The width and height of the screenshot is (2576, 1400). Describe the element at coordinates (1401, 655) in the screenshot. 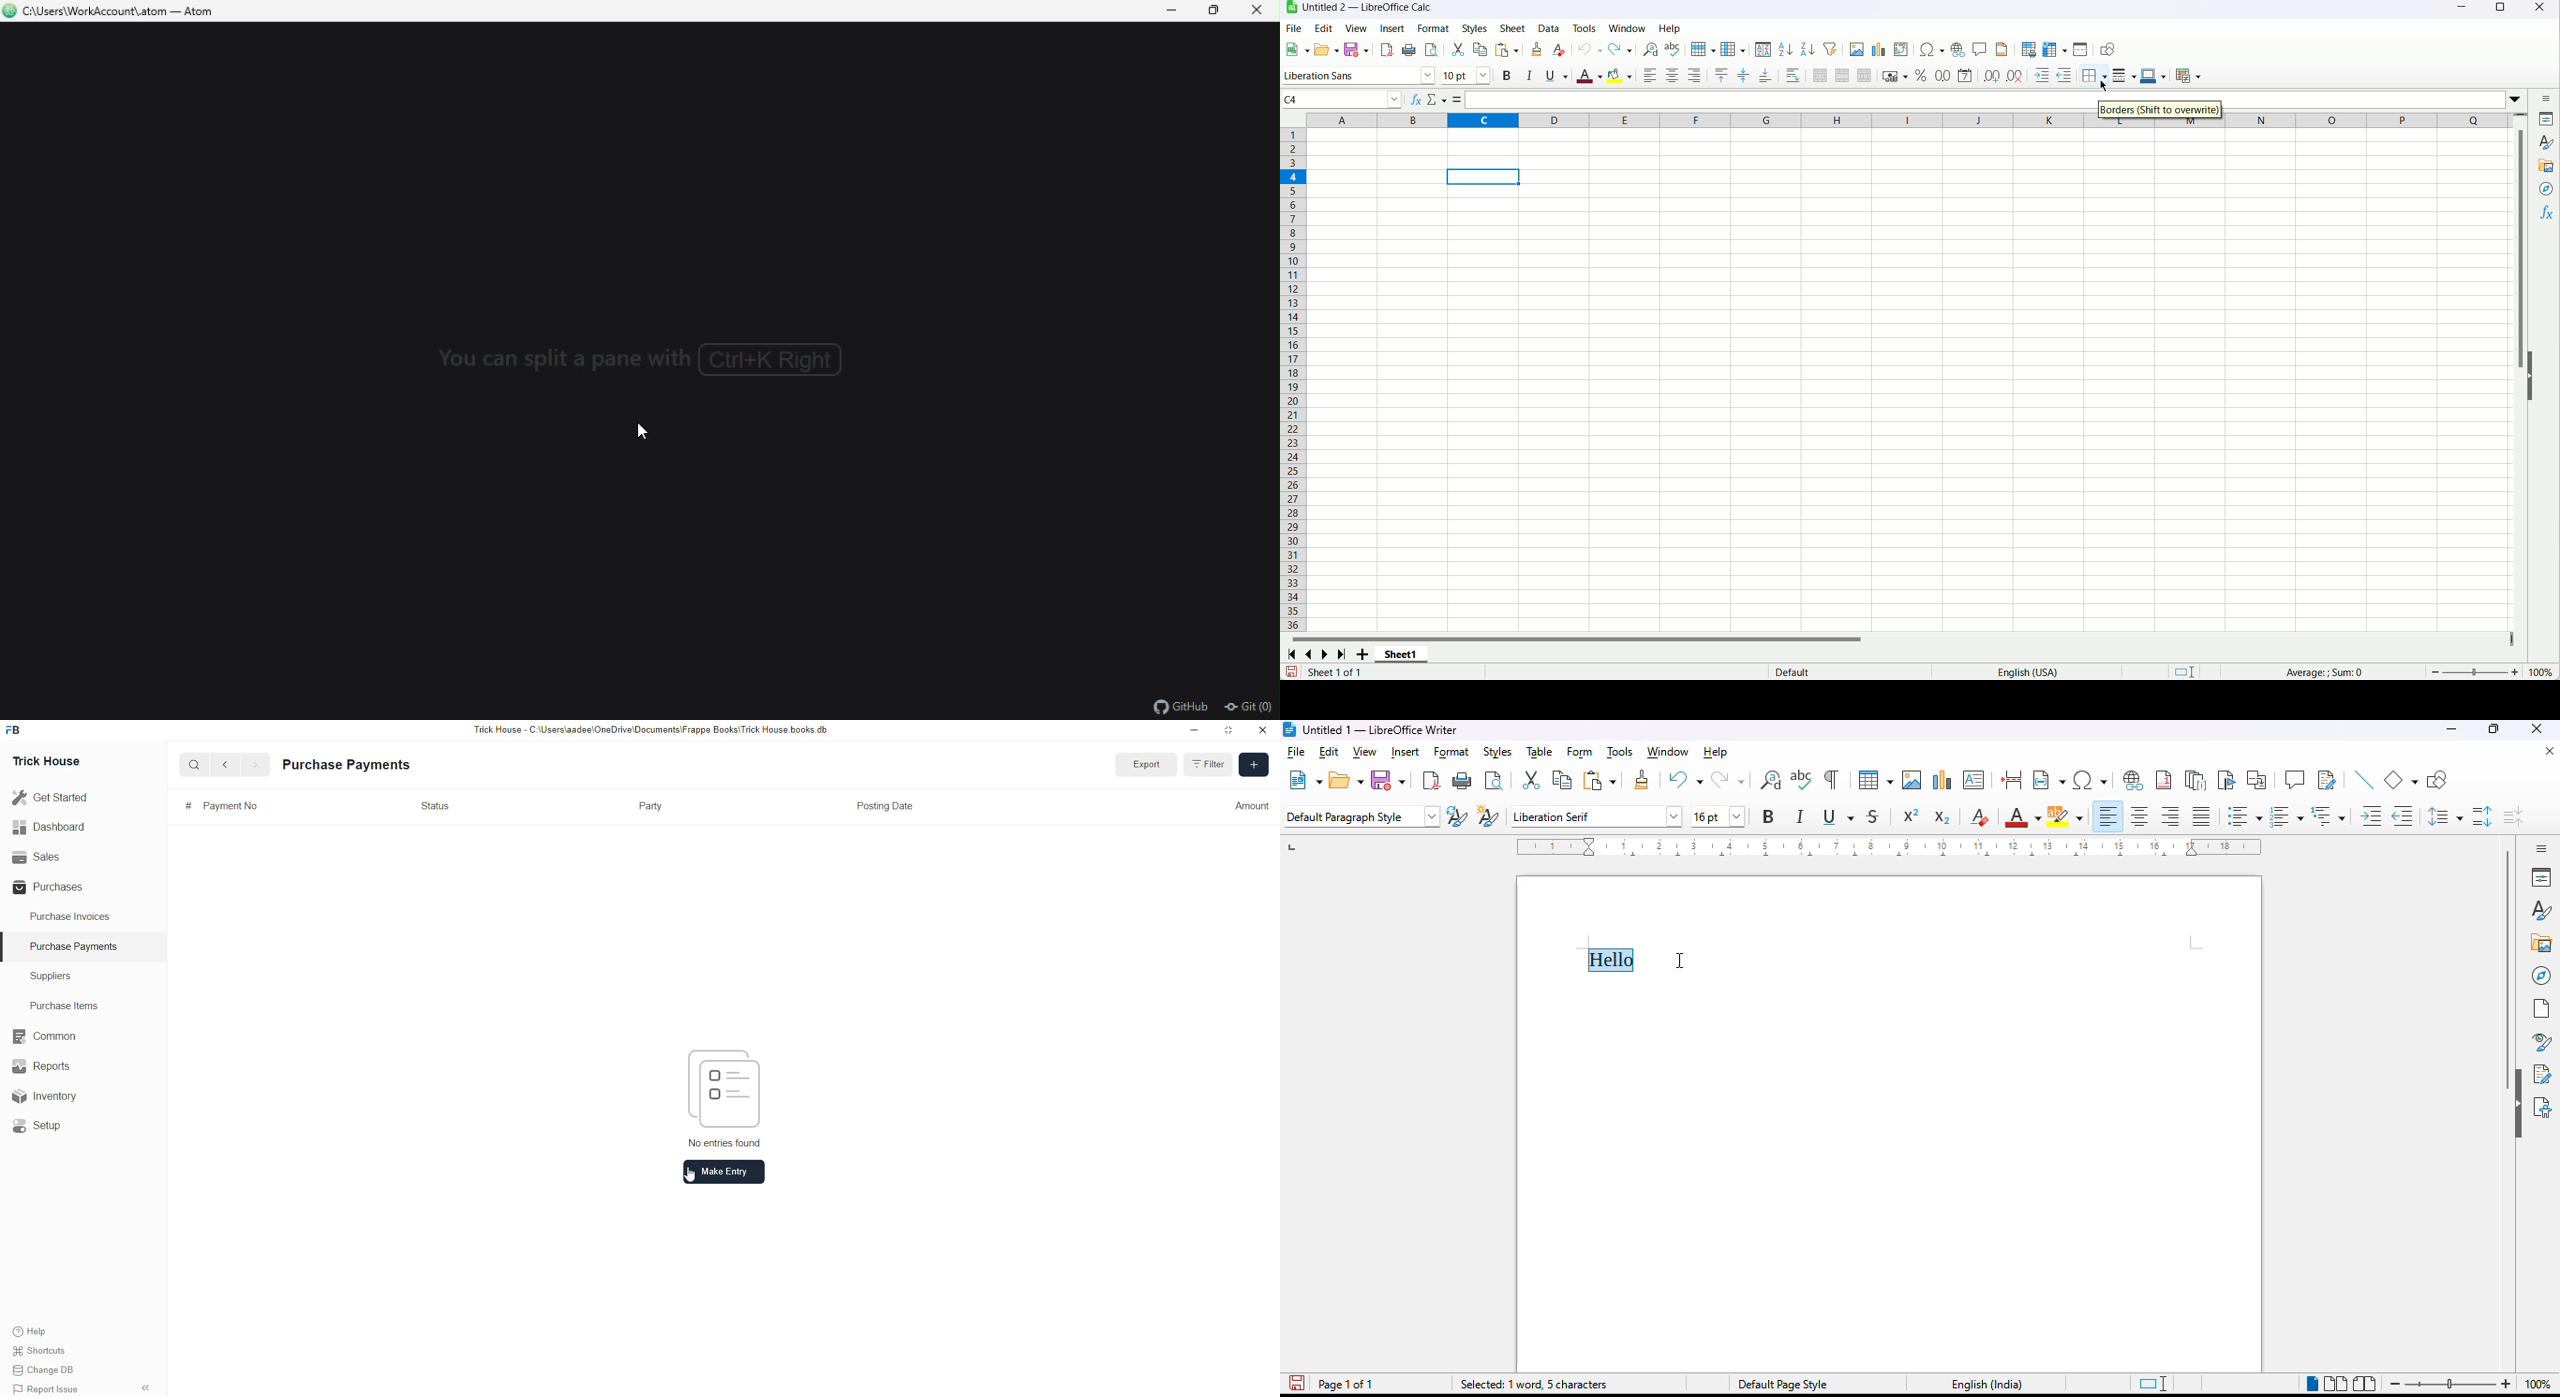

I see `Sheet name` at that location.